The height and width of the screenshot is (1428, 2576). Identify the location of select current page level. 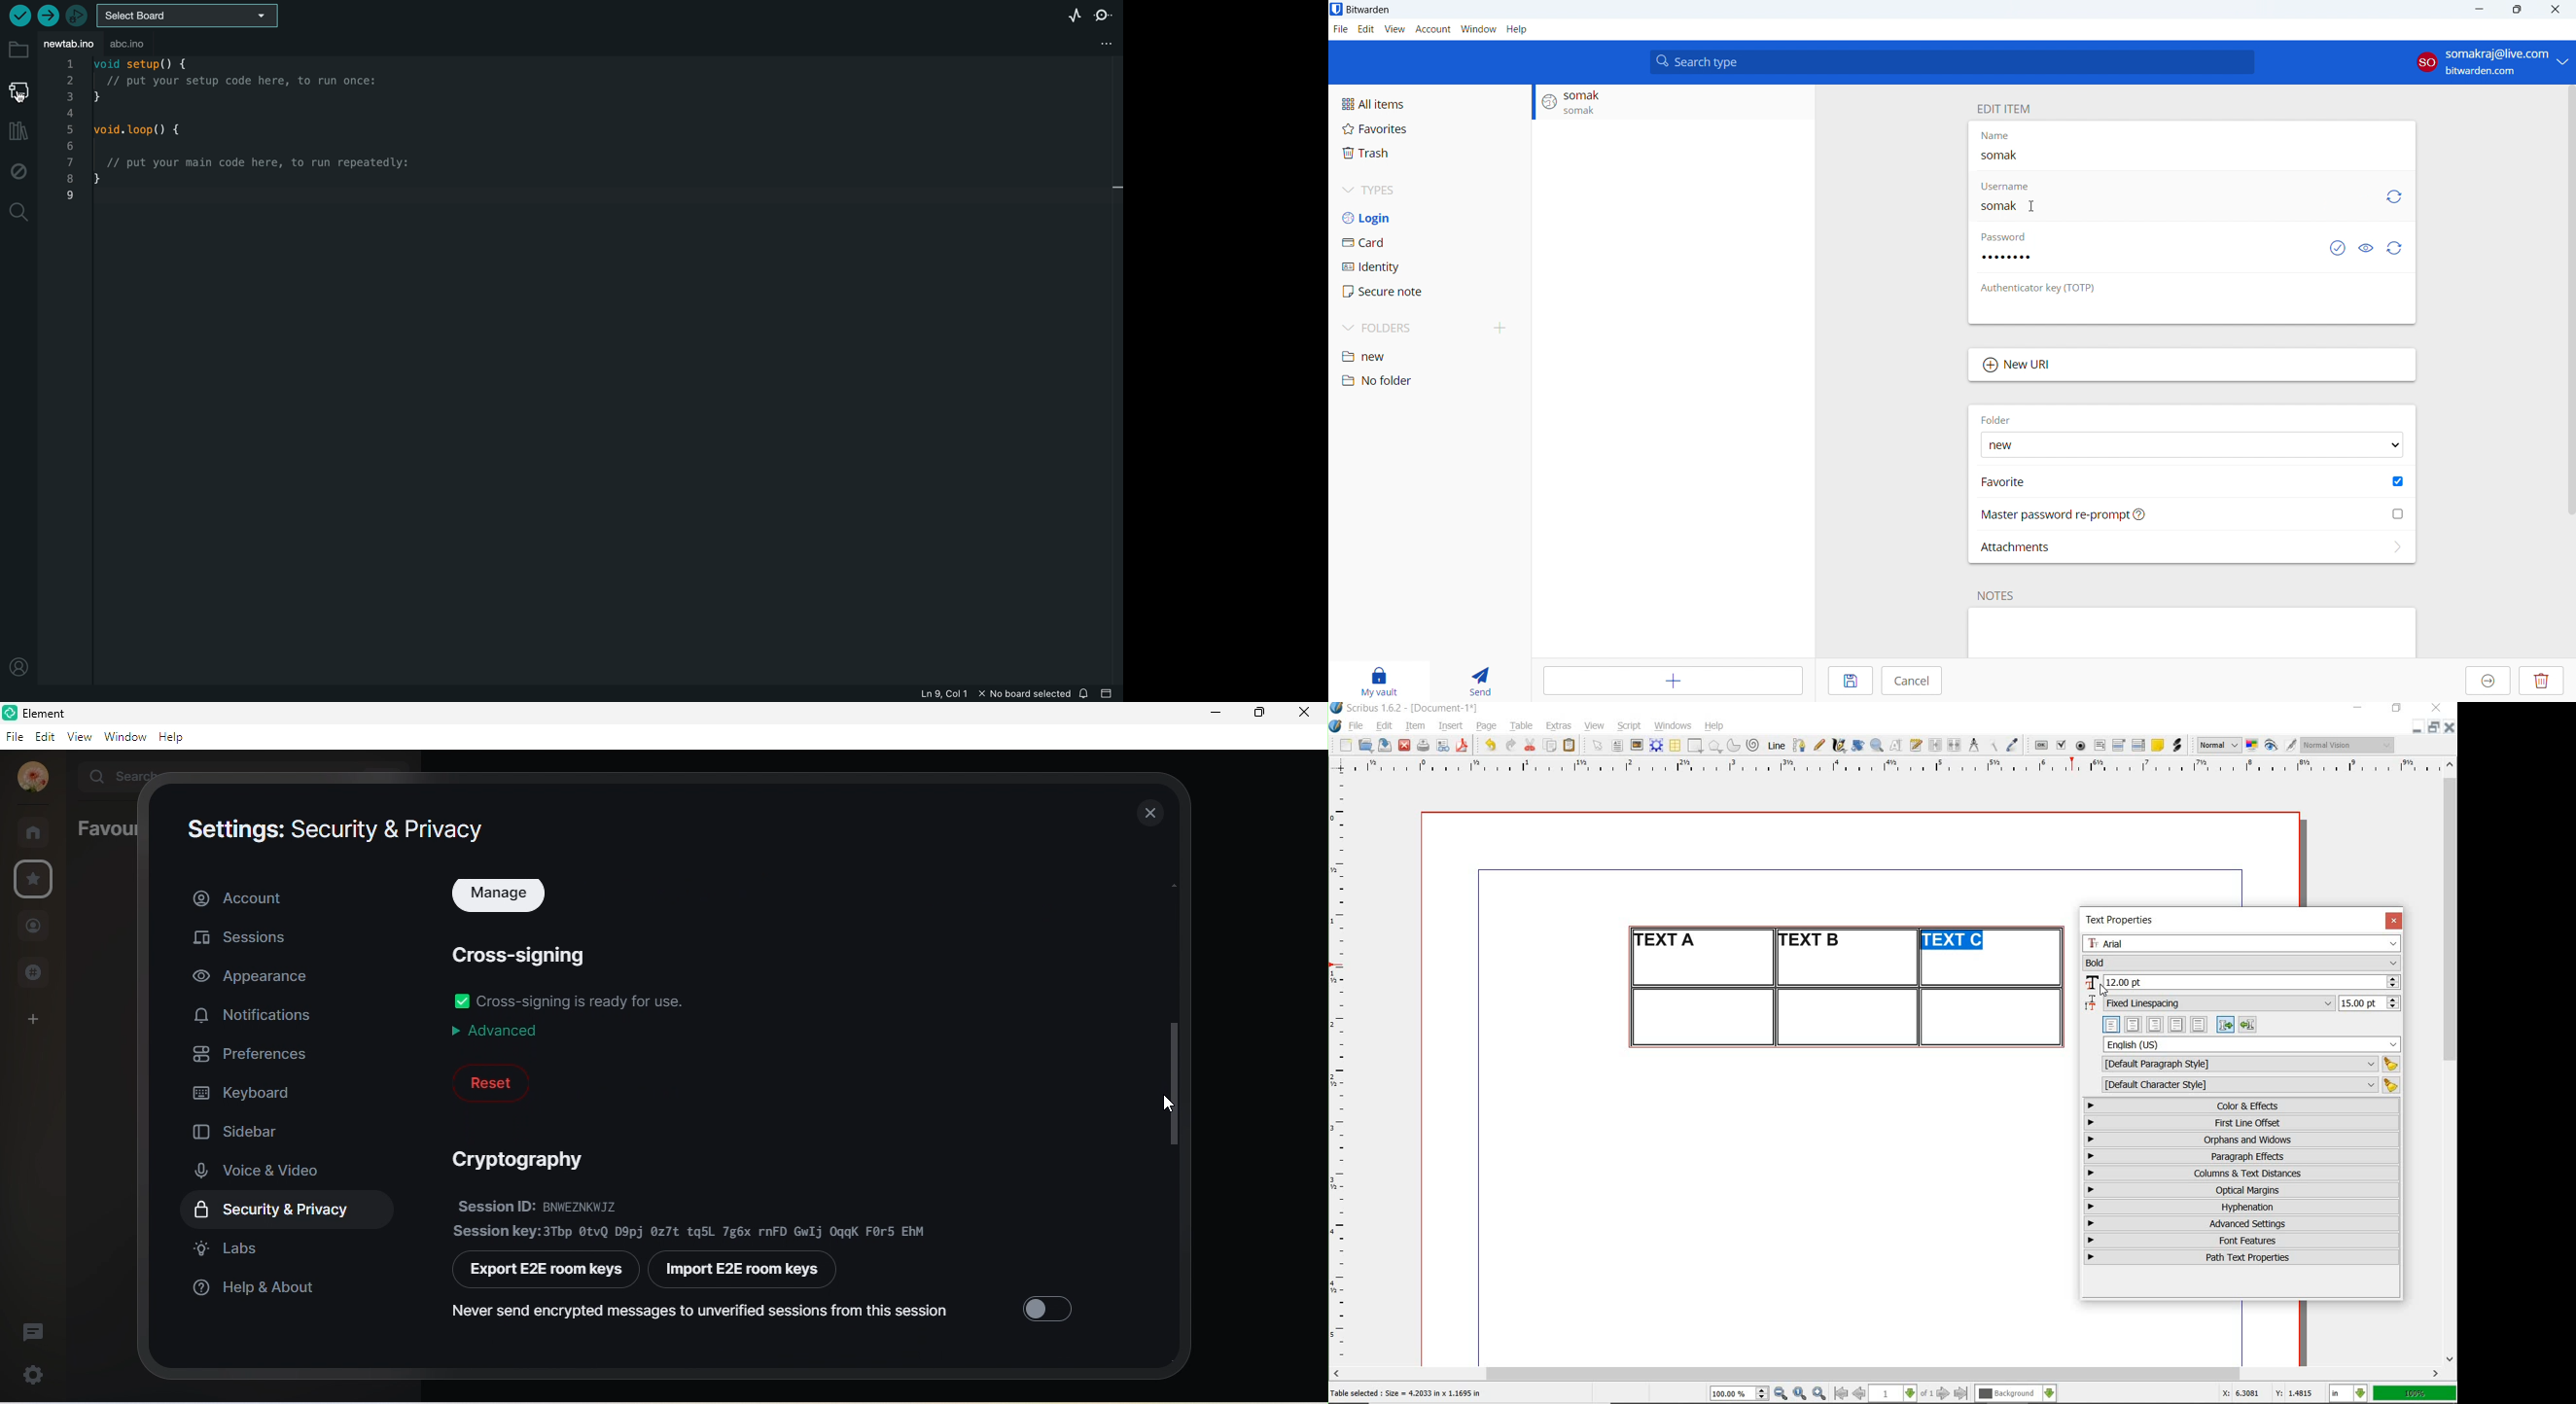
(1901, 1393).